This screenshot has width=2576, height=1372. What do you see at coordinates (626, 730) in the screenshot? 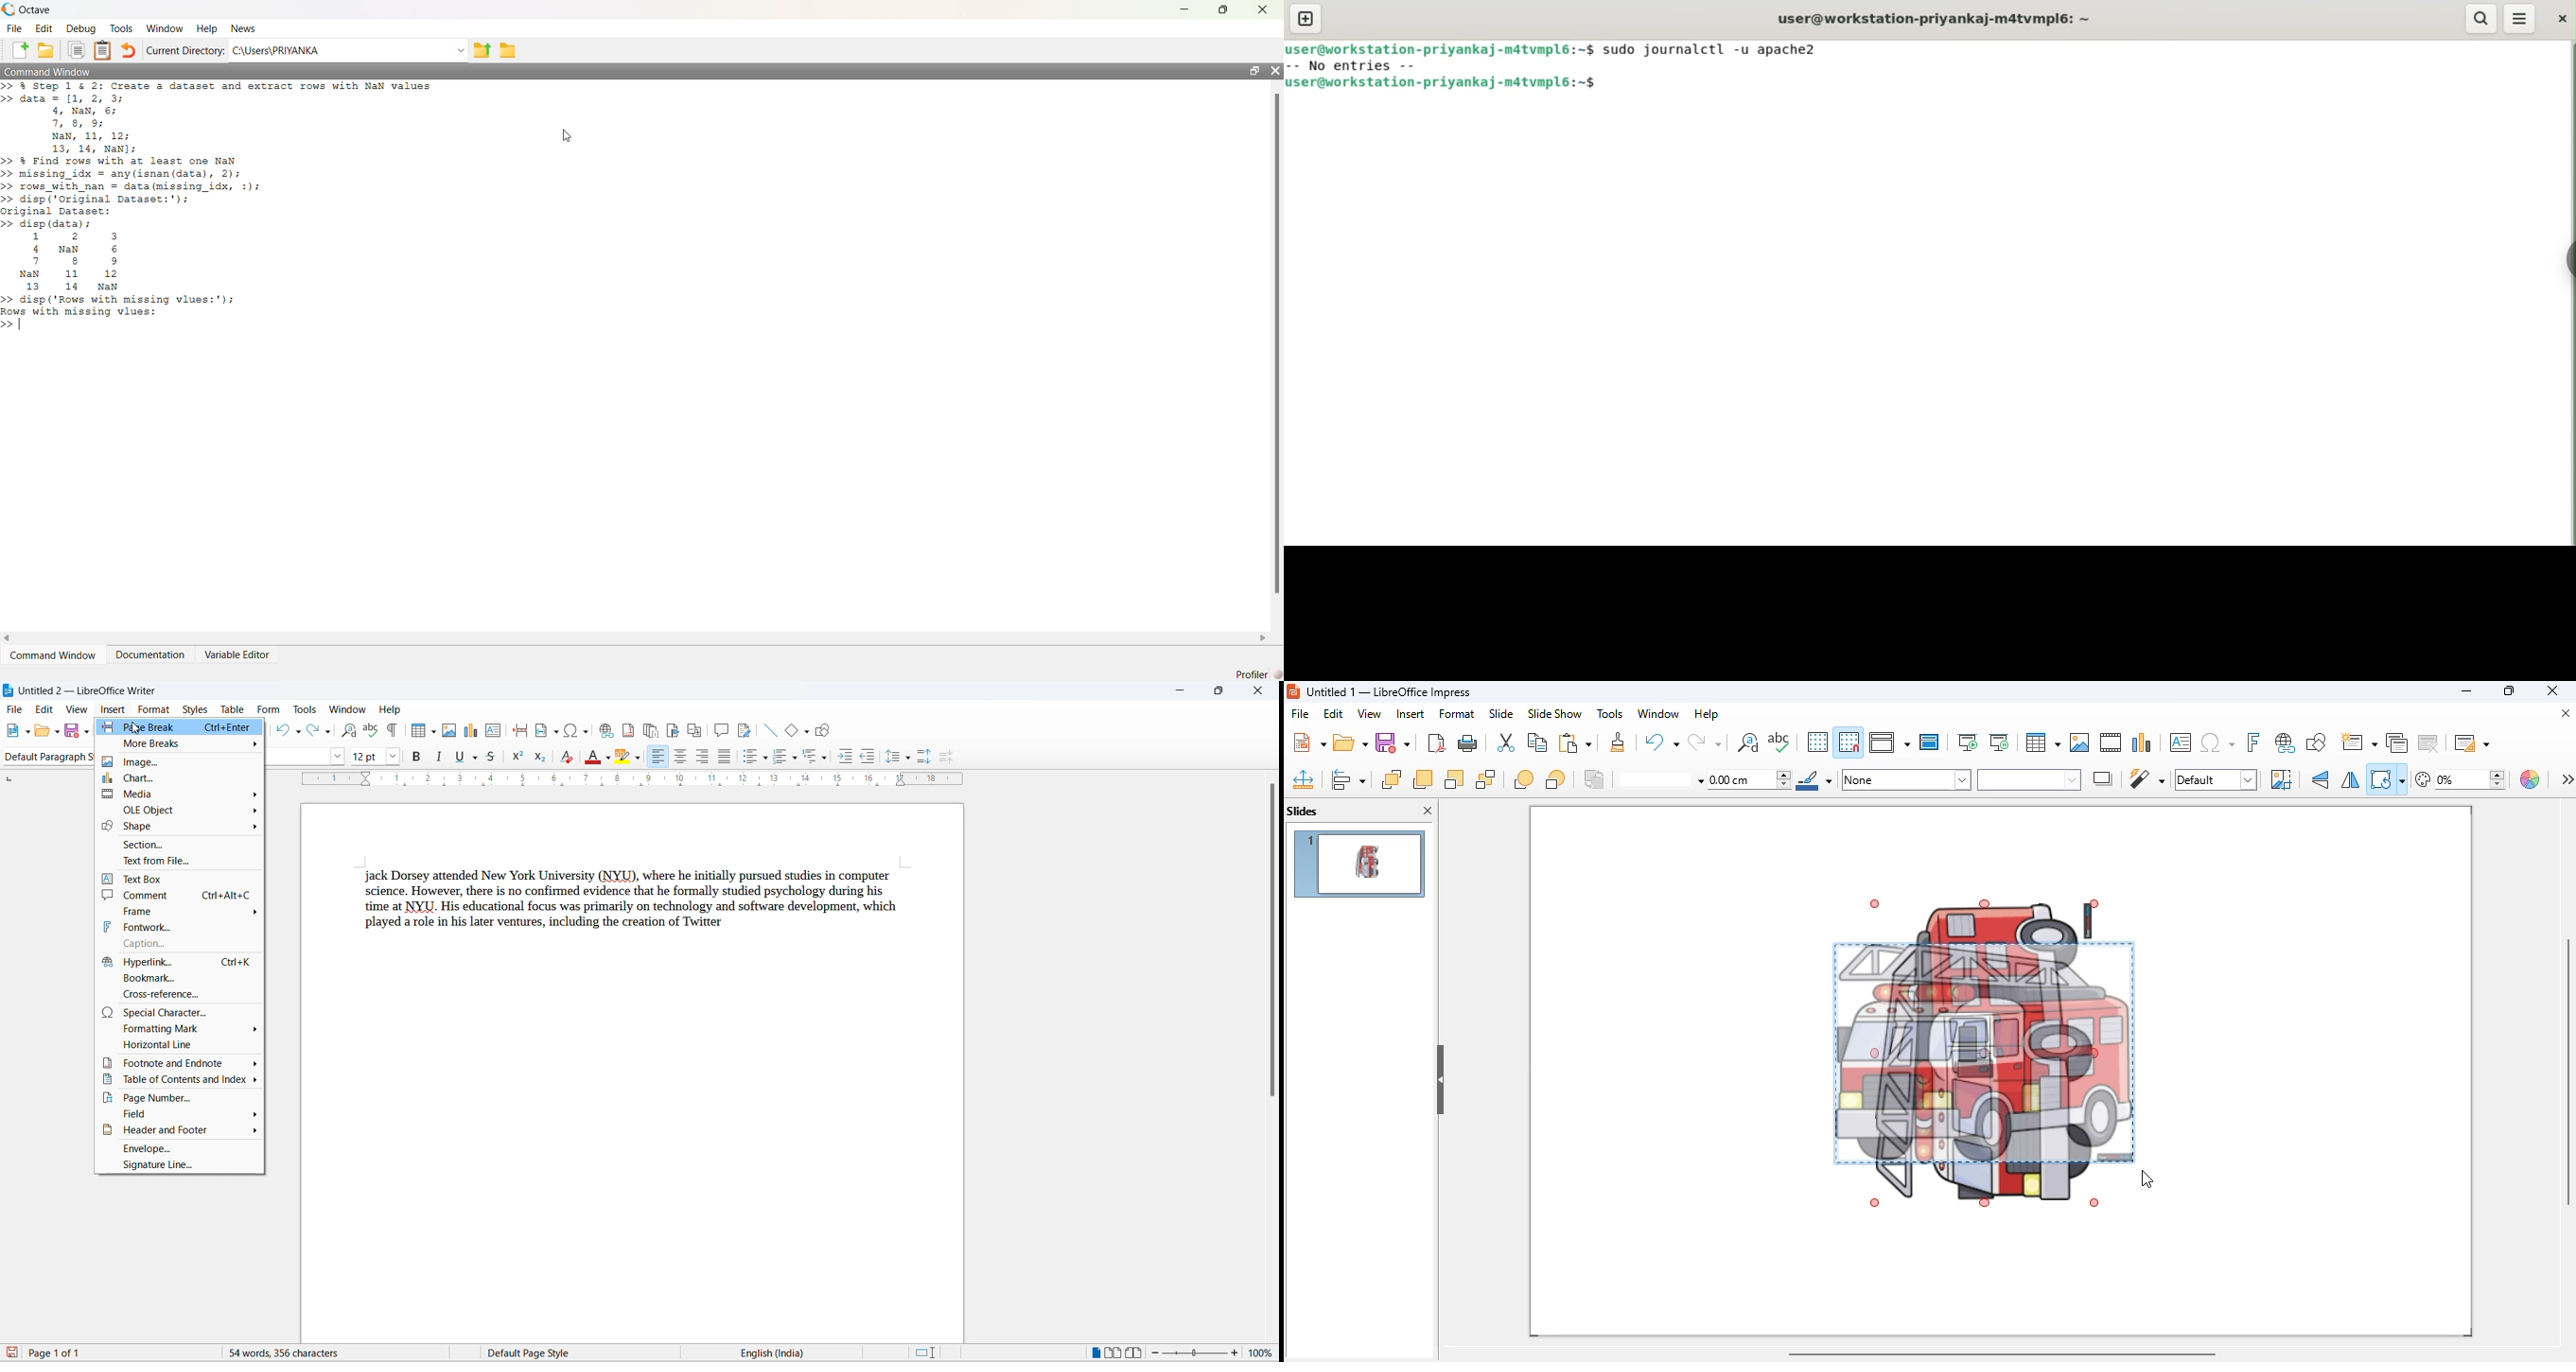
I see `insert footnote` at bounding box center [626, 730].